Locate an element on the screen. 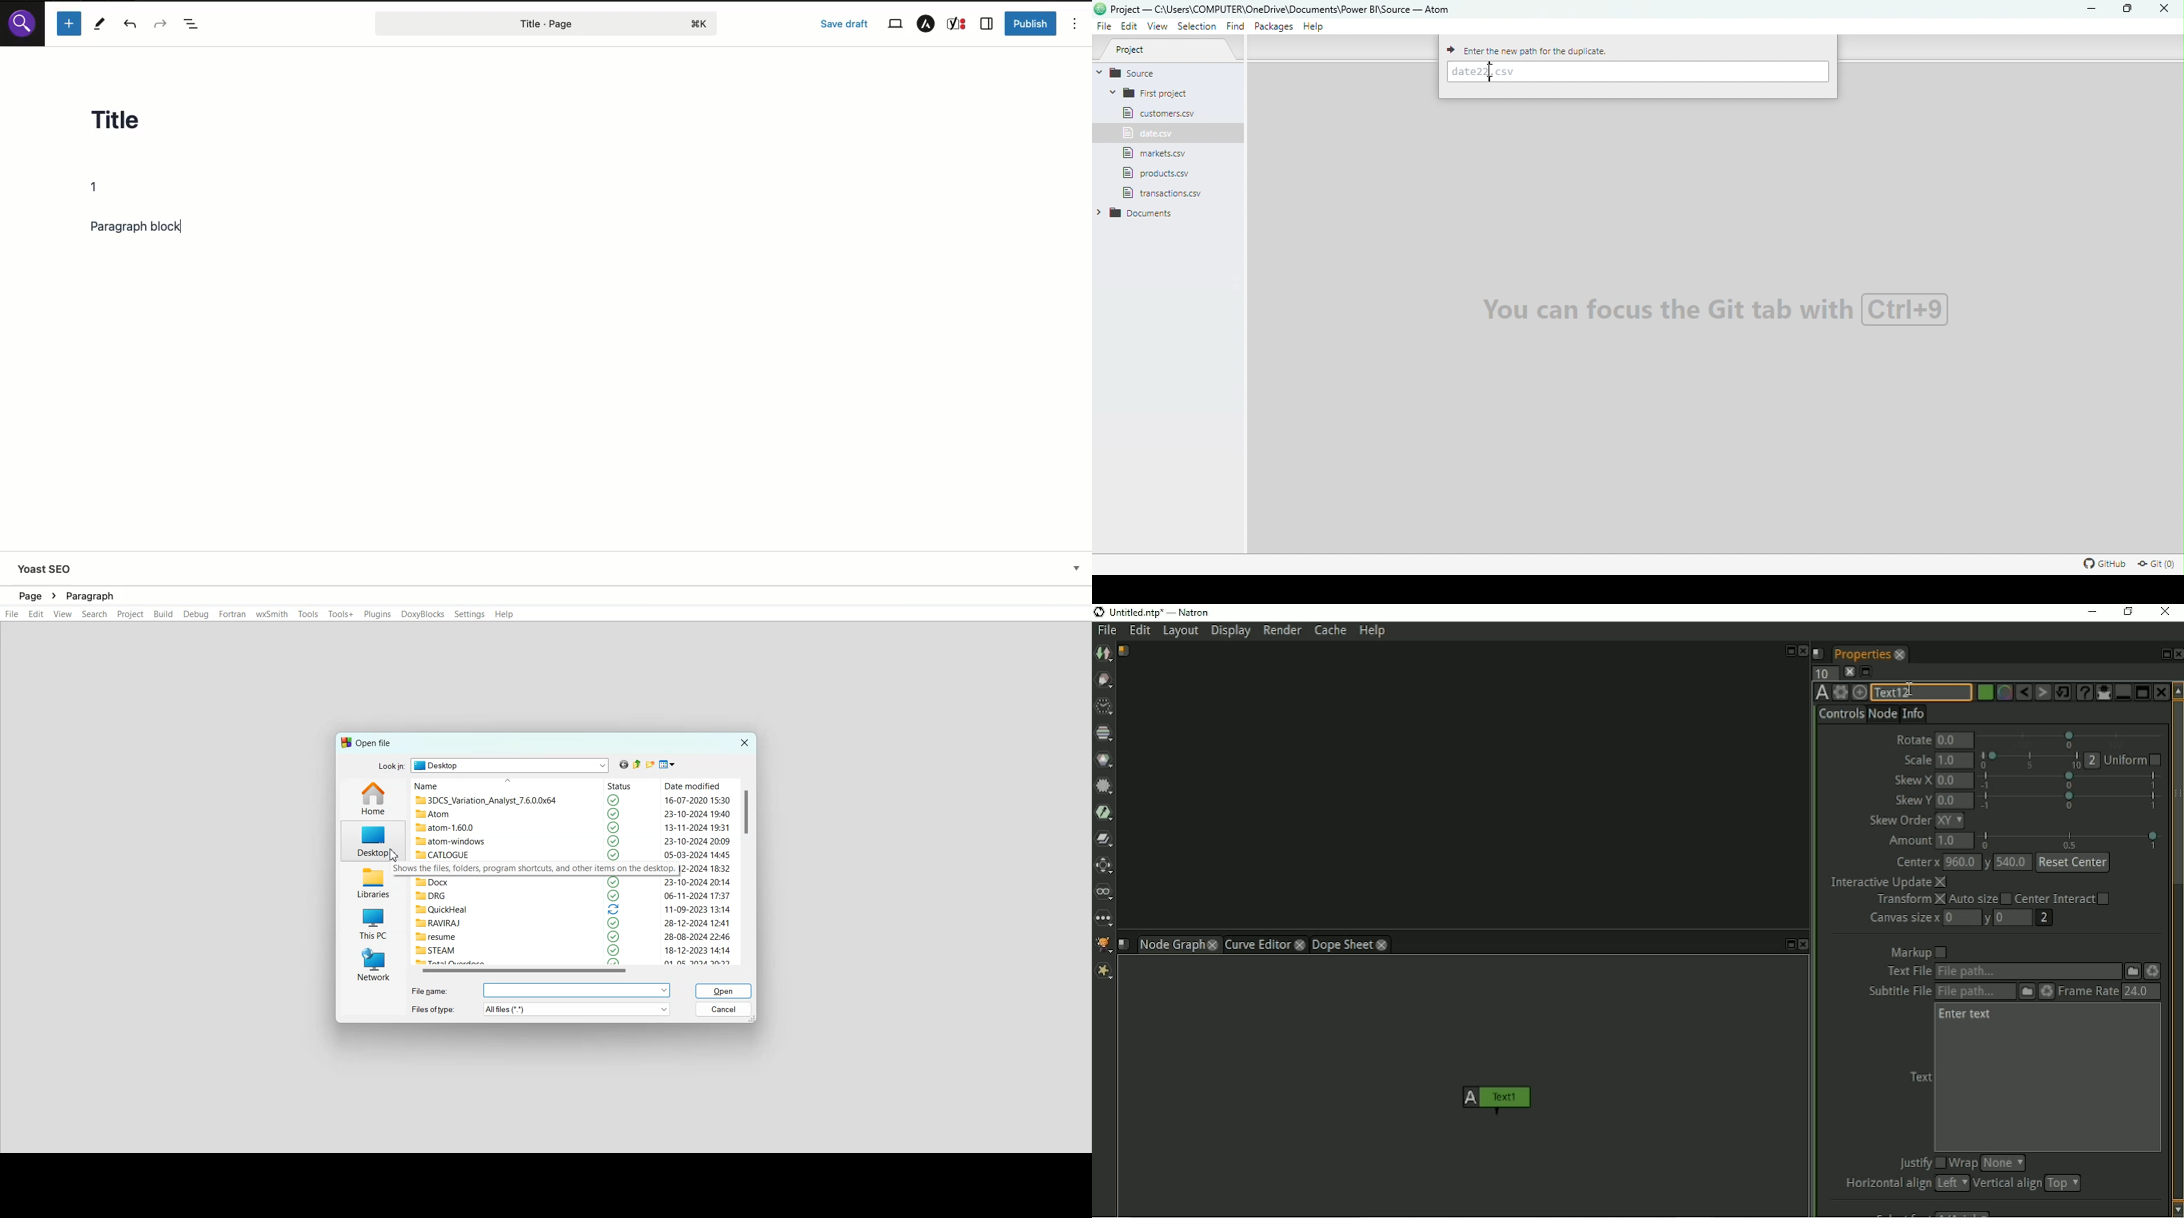  selected logo is located at coordinates (613, 923).